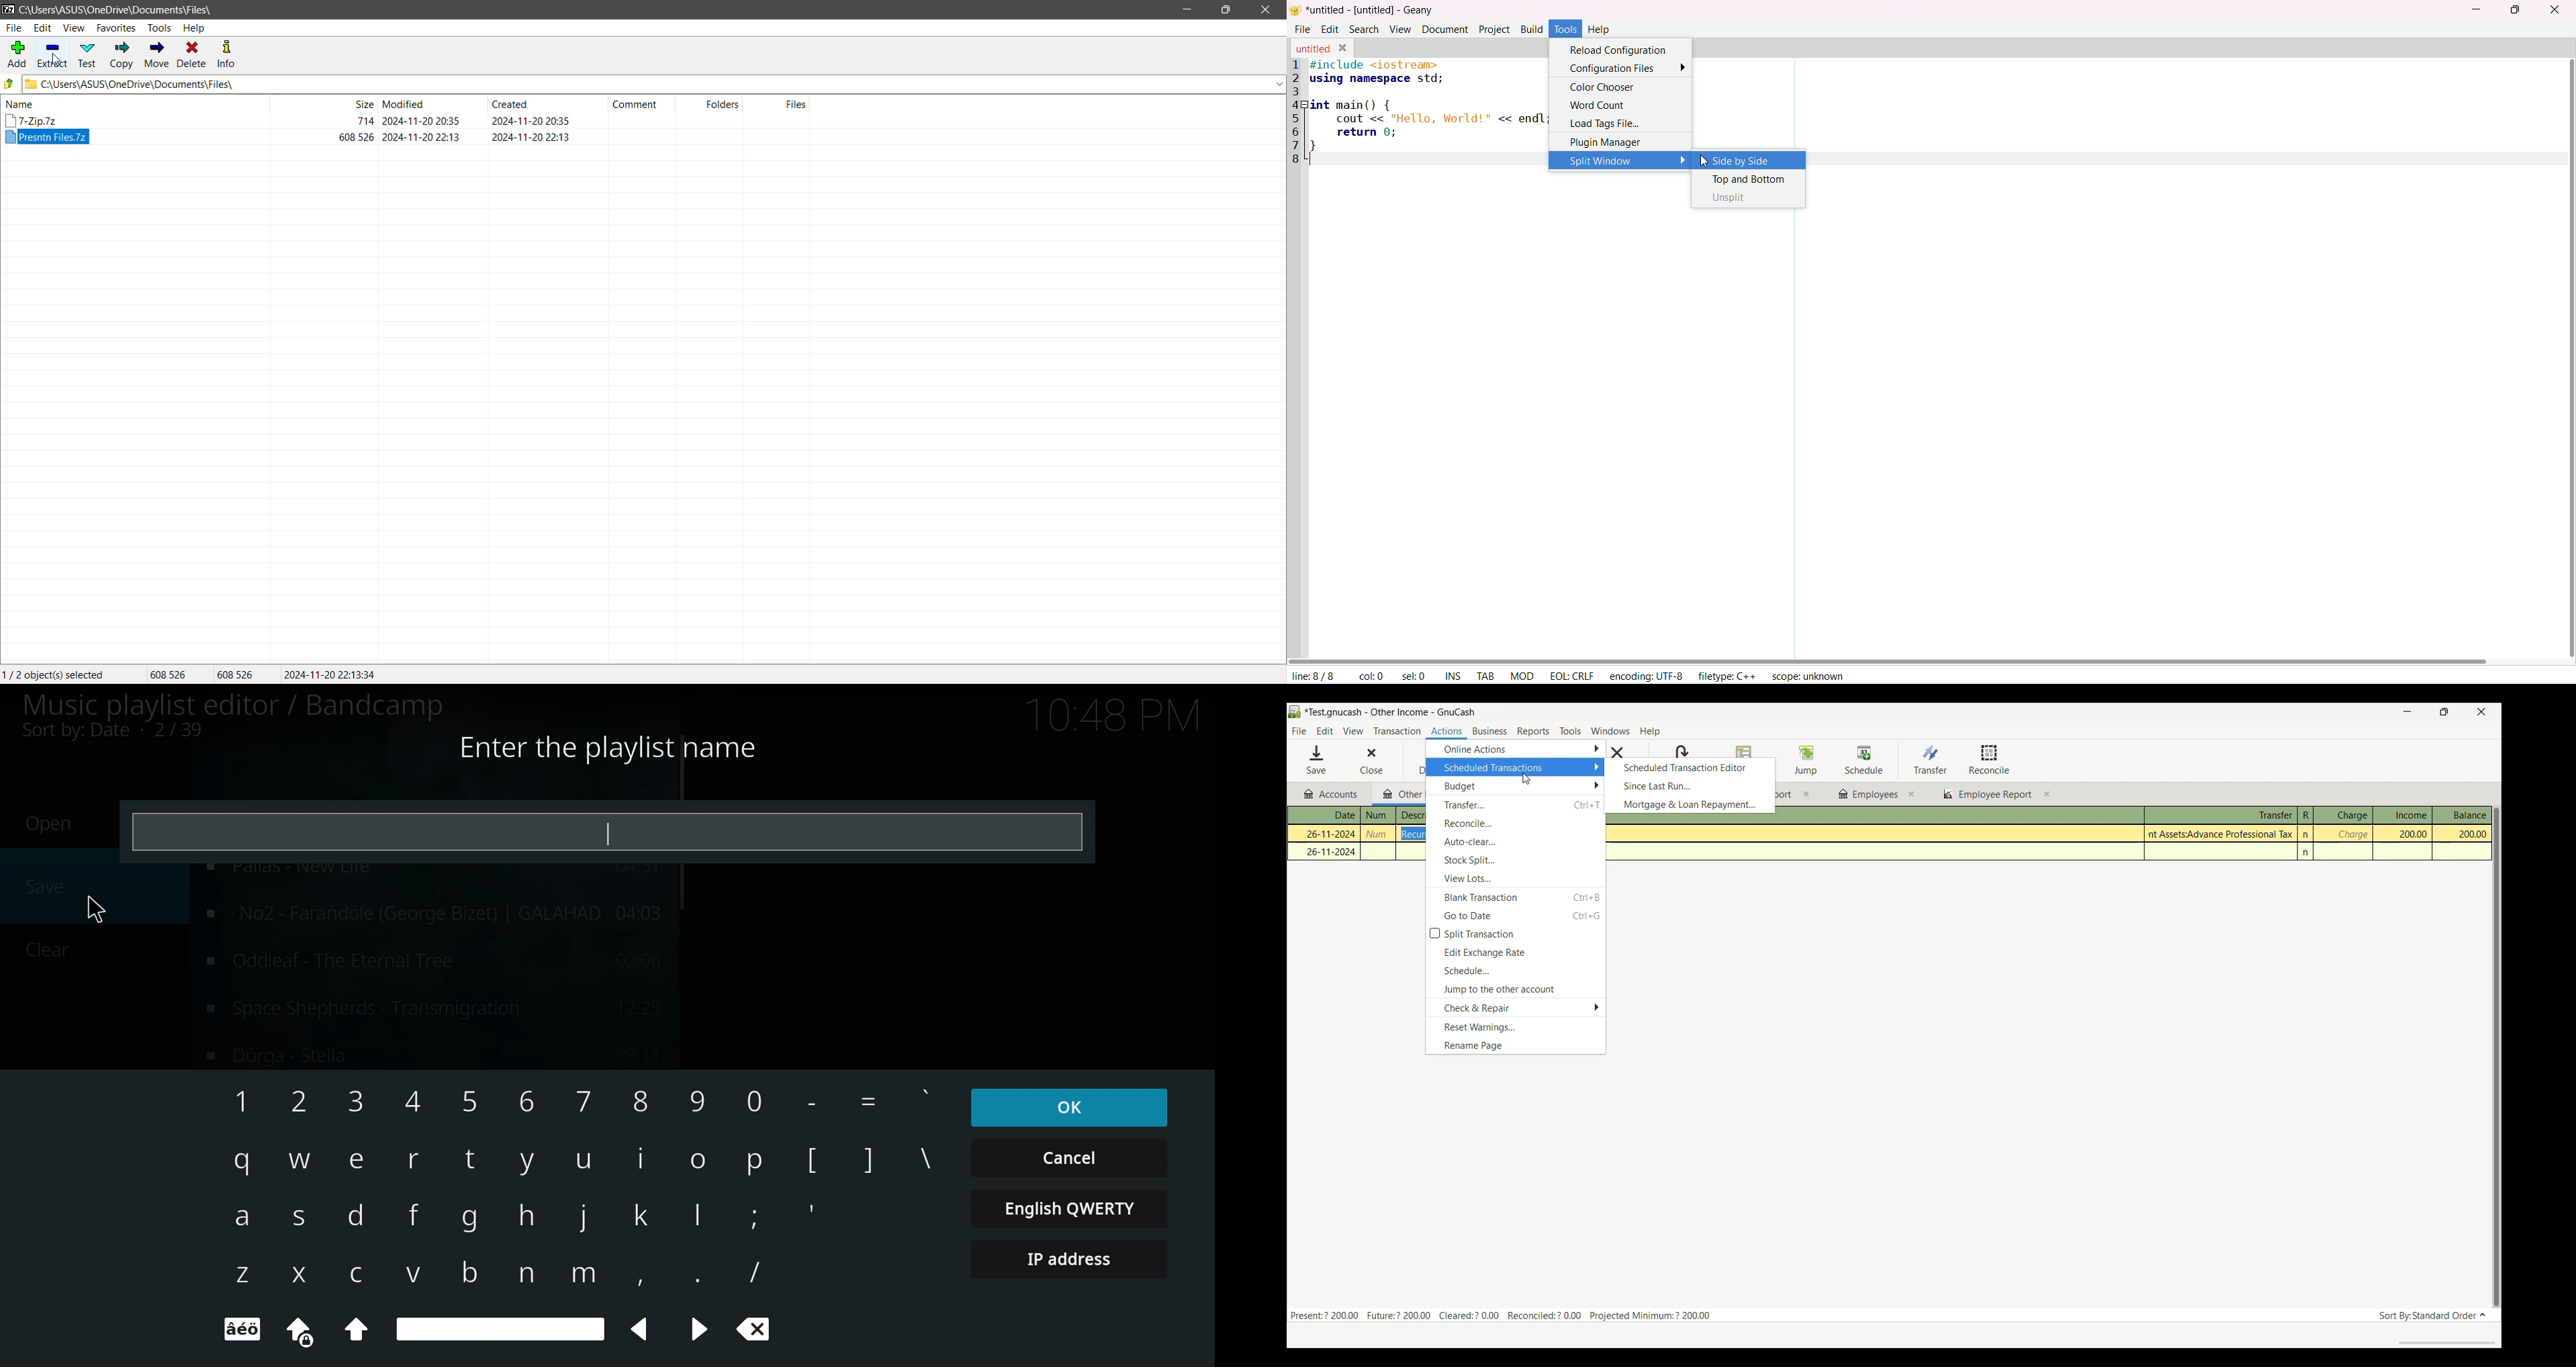 The width and height of the screenshot is (2576, 1372). Describe the element at coordinates (2517, 11) in the screenshot. I see `maximize` at that location.